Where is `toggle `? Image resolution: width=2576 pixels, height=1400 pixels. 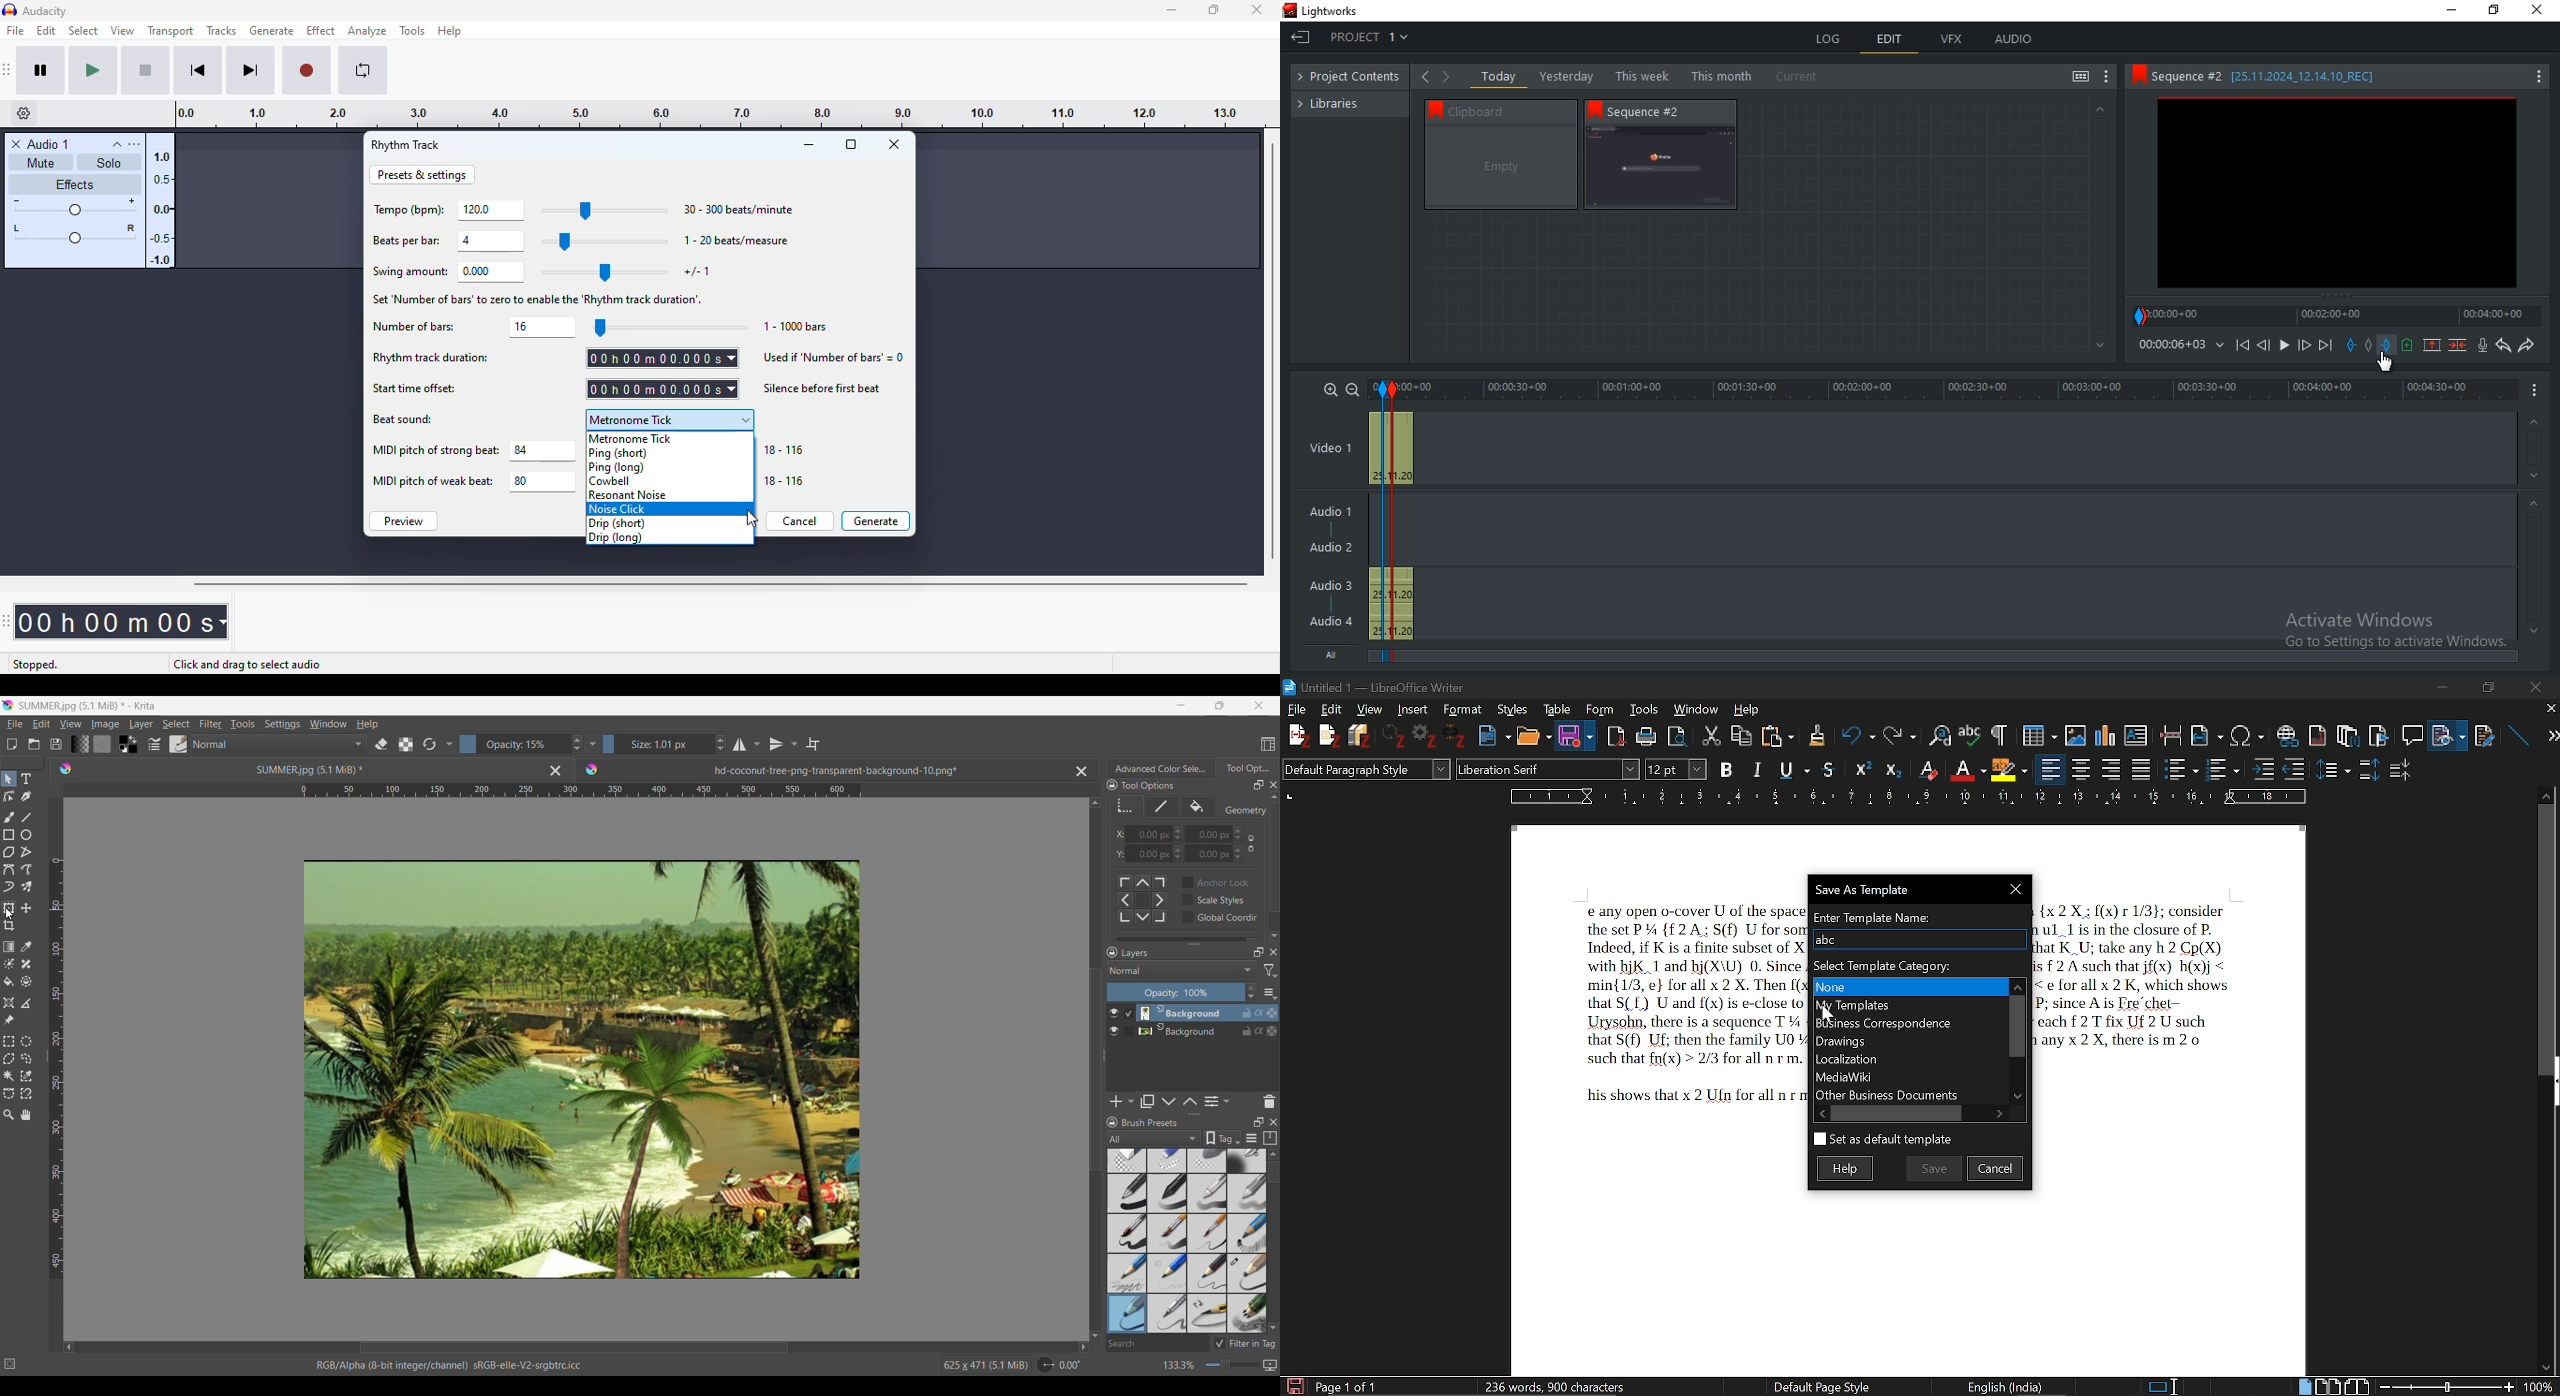
toggle  is located at coordinates (2080, 78).